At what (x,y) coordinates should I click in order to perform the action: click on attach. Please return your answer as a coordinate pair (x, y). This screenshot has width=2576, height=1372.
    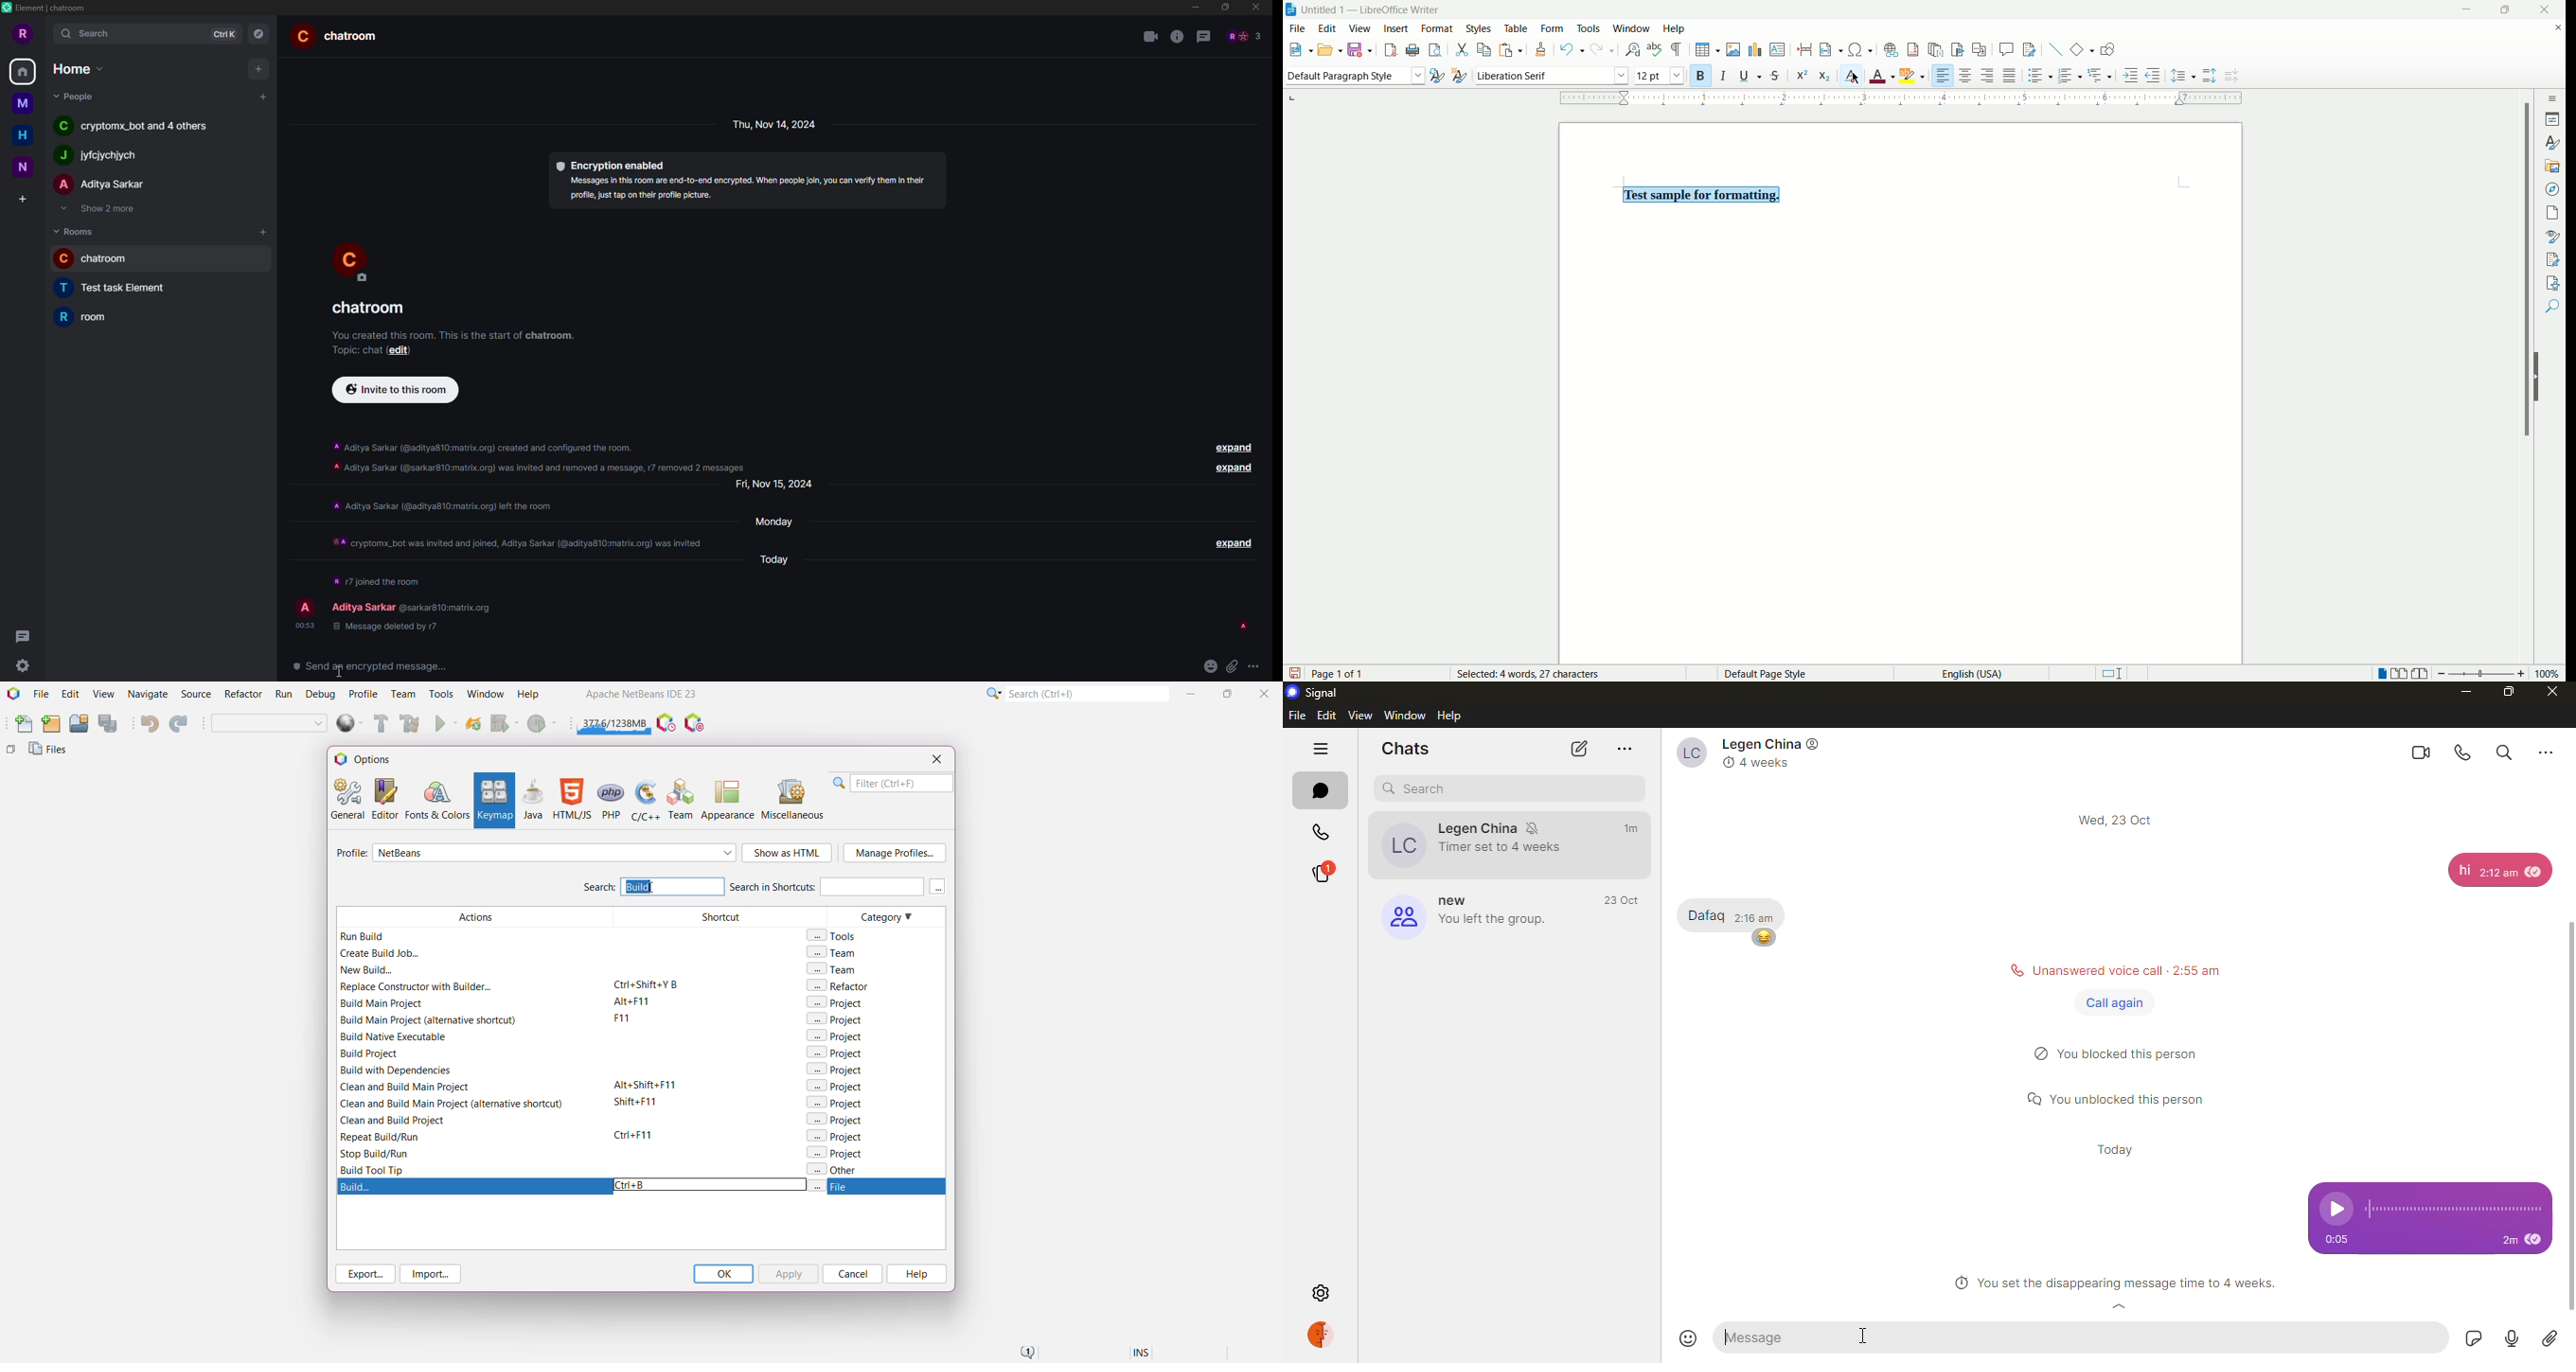
    Looking at the image, I should click on (1233, 667).